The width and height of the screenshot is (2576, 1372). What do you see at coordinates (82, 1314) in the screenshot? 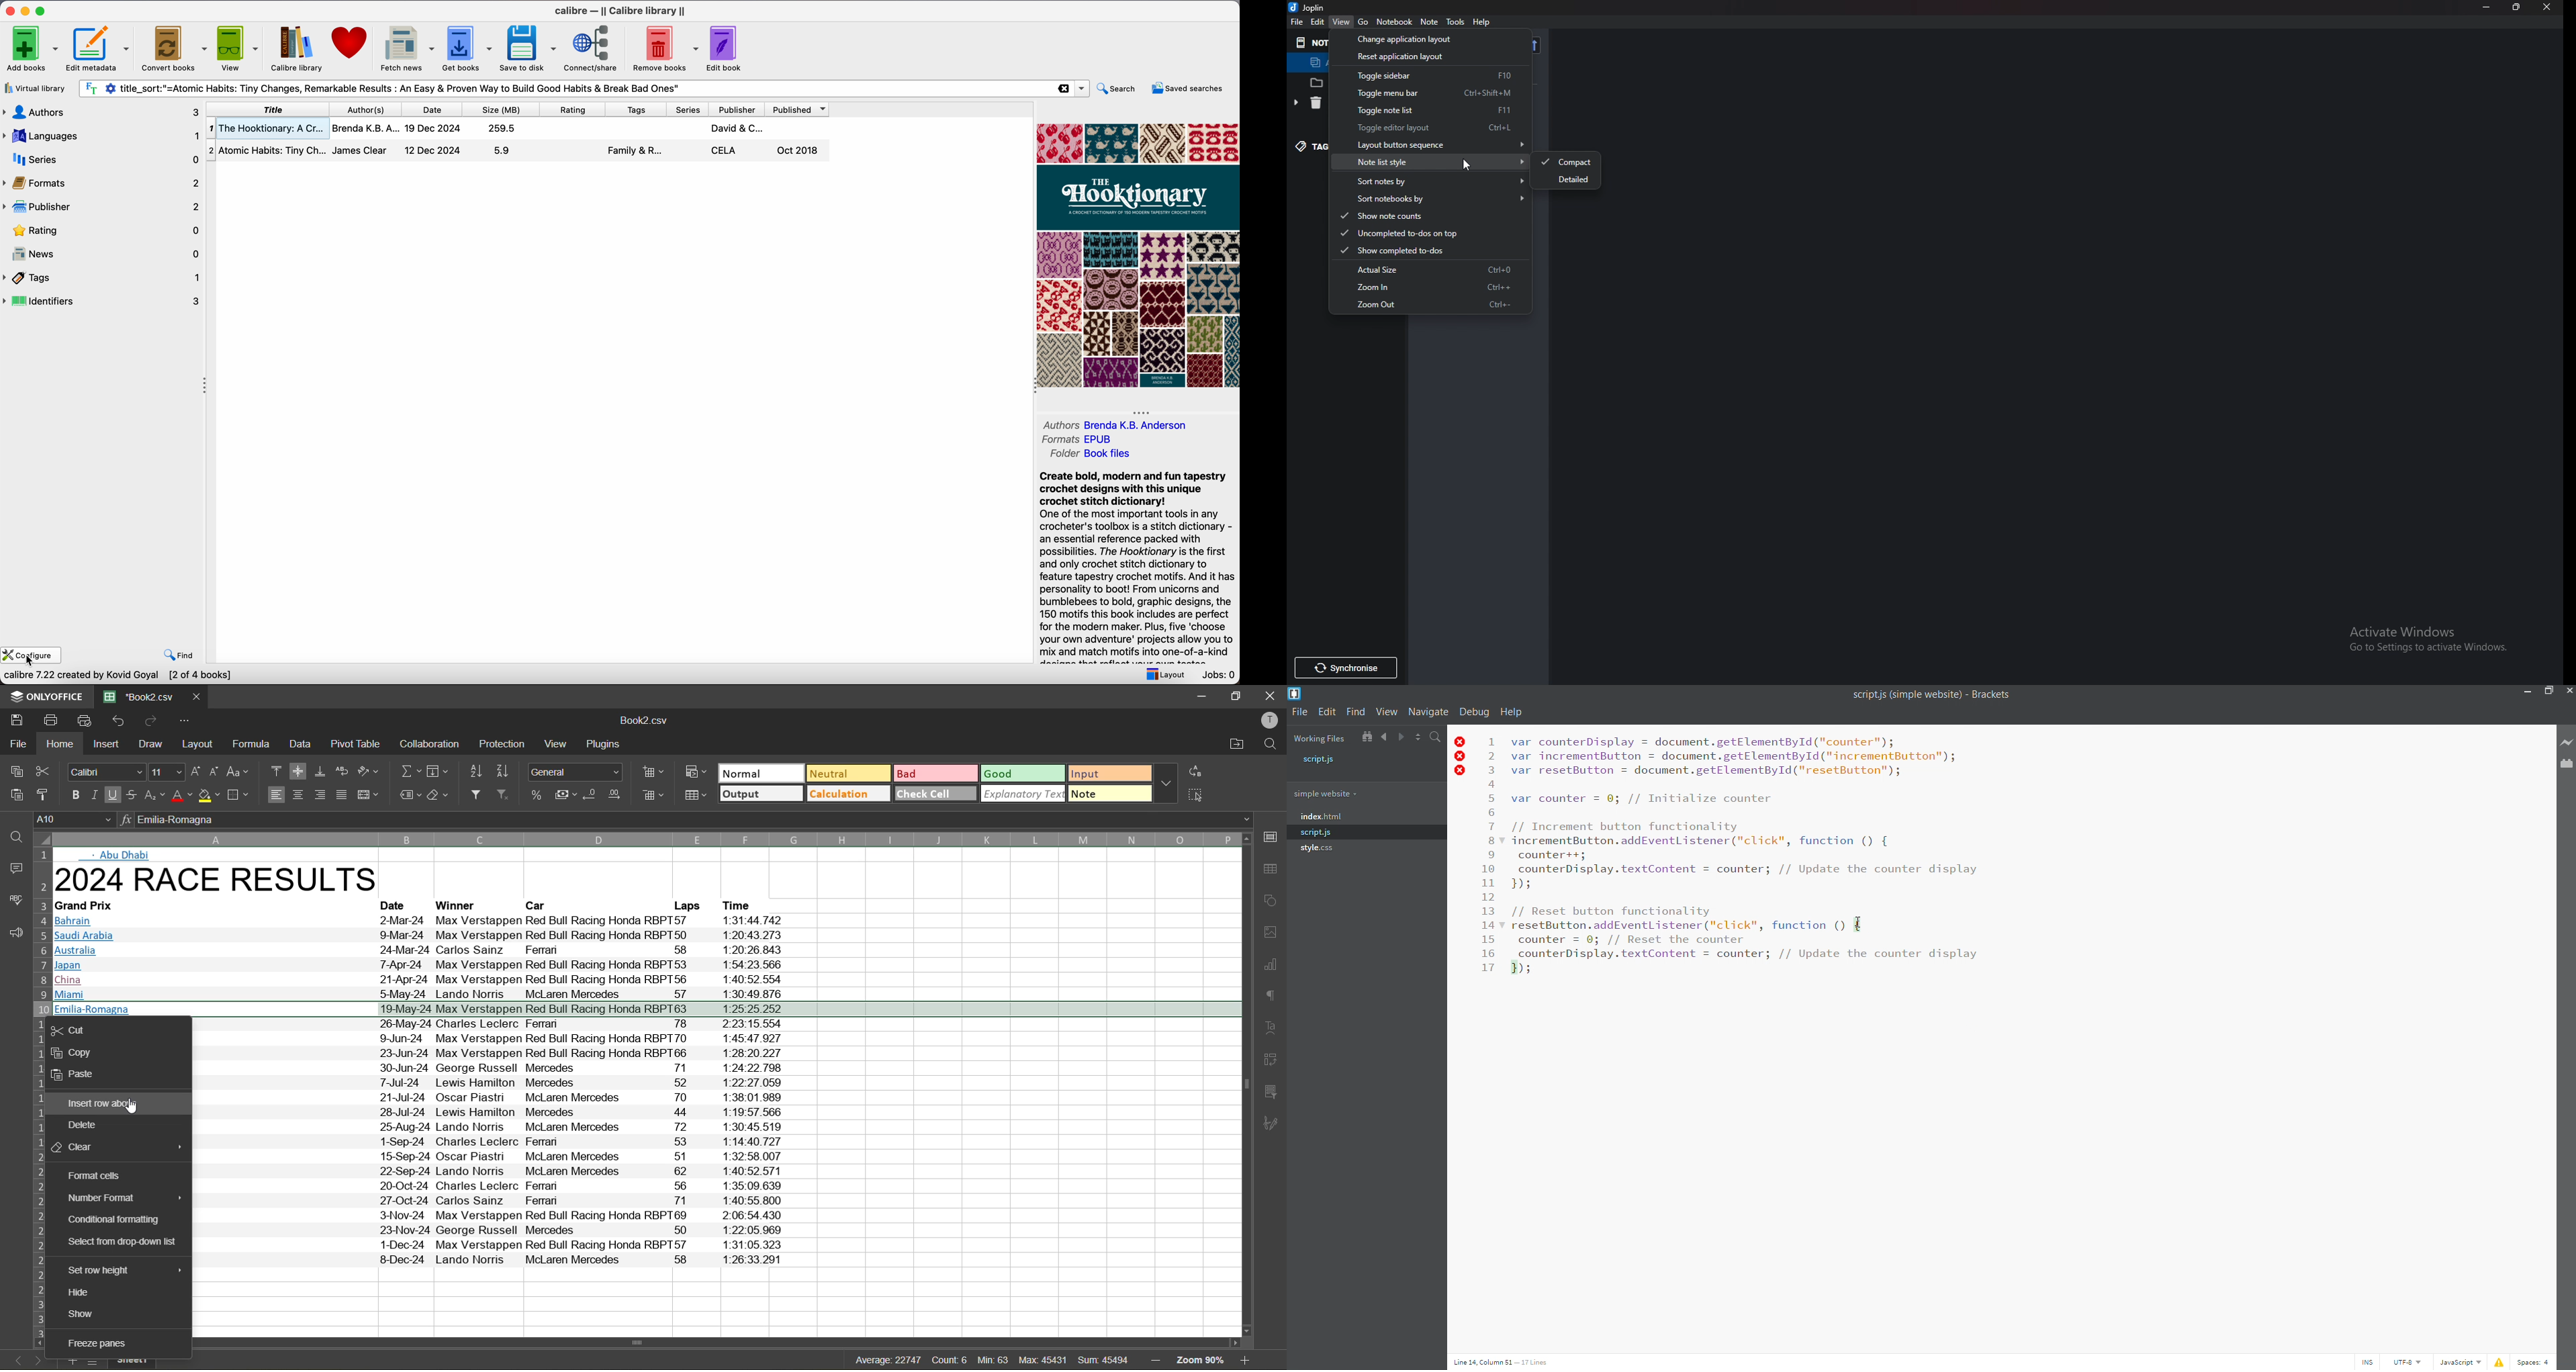
I see `show` at bounding box center [82, 1314].